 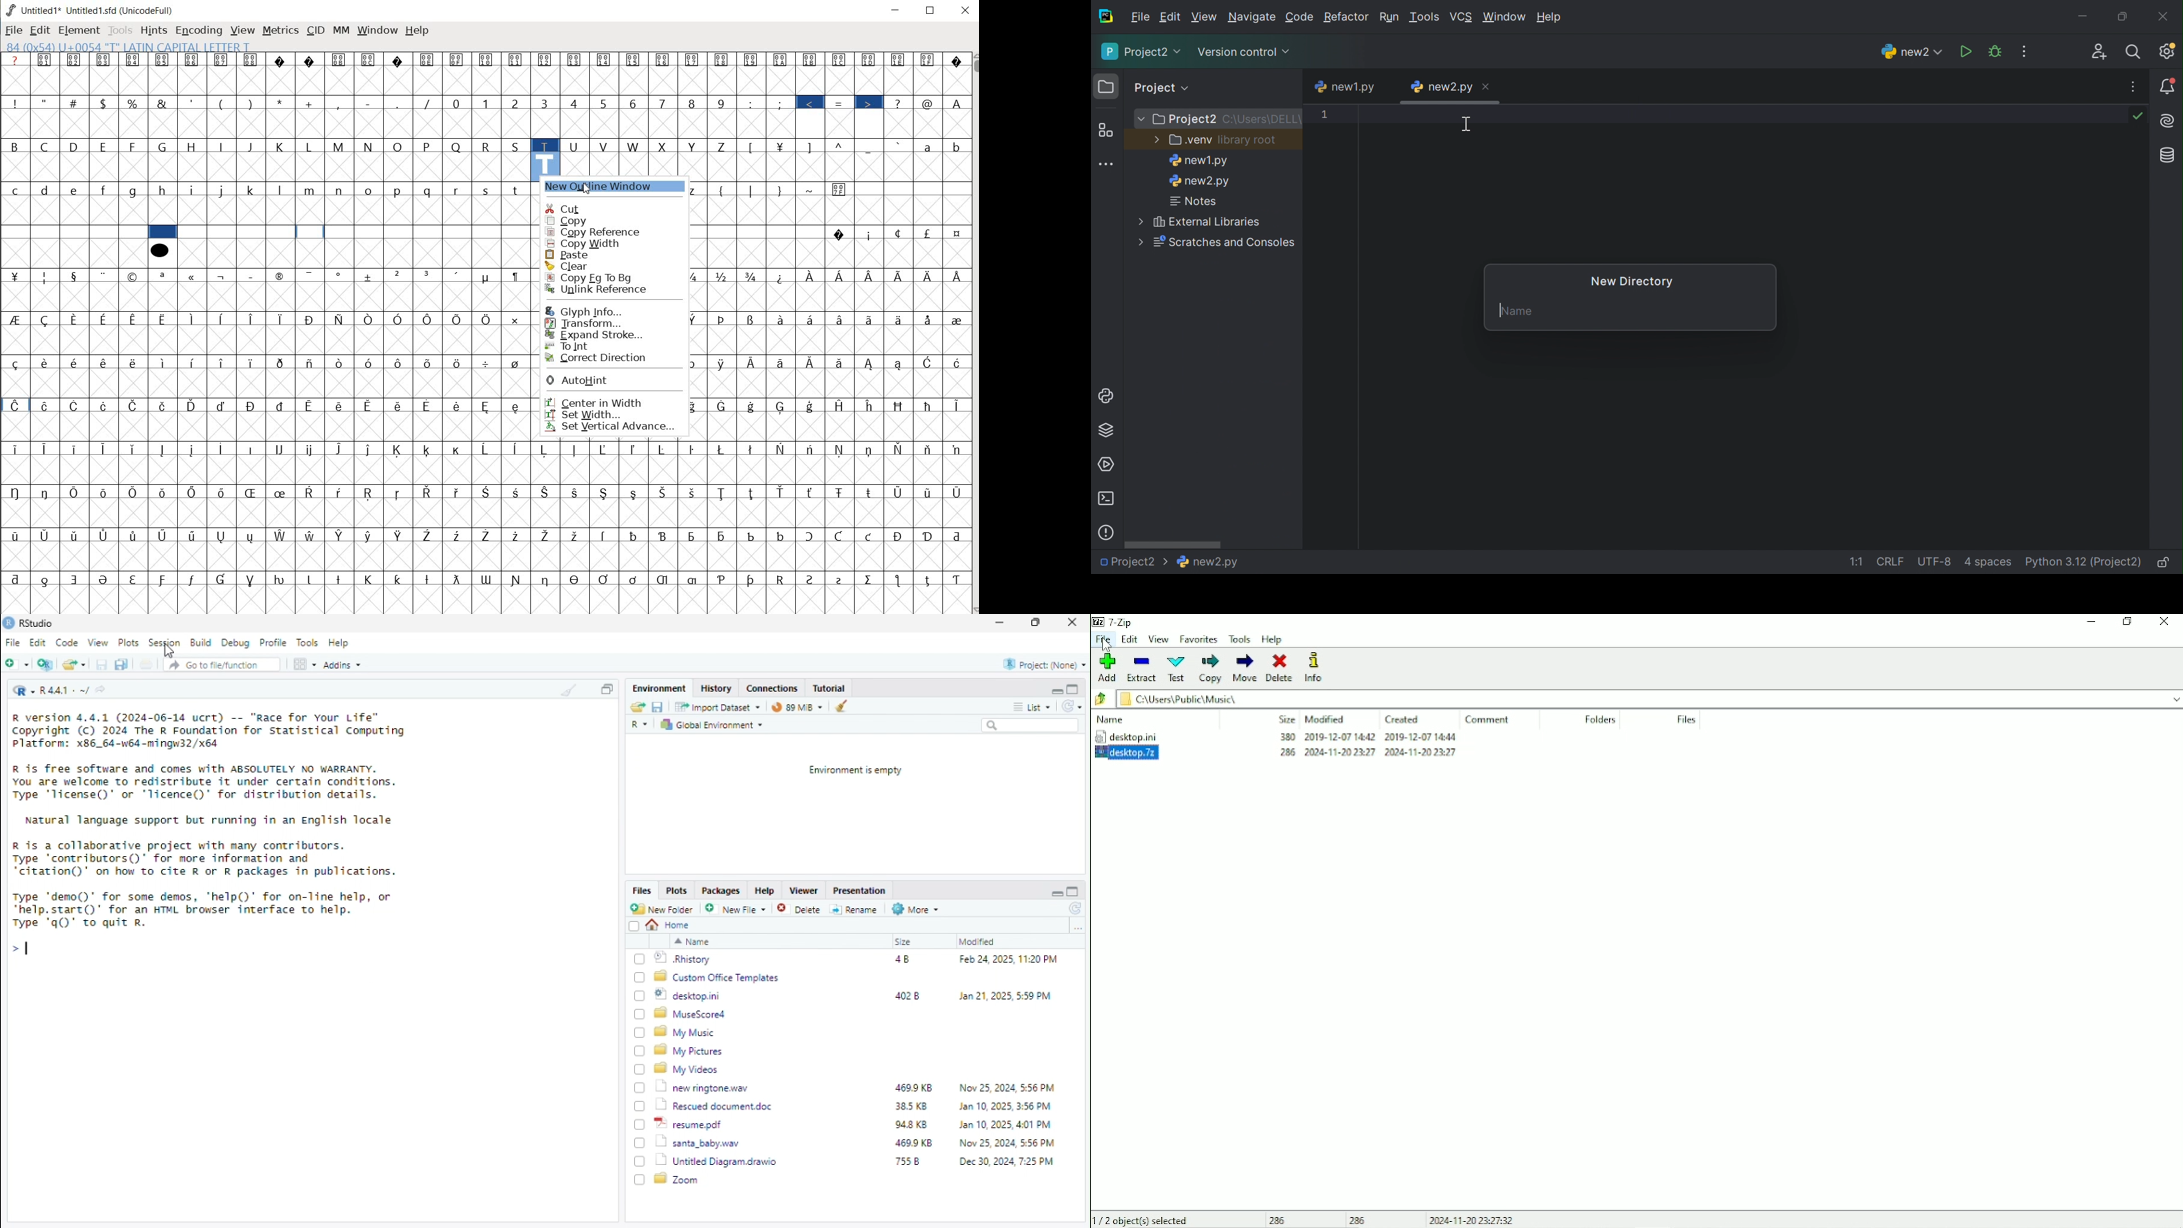 I want to click on Checkbox, so click(x=640, y=1051).